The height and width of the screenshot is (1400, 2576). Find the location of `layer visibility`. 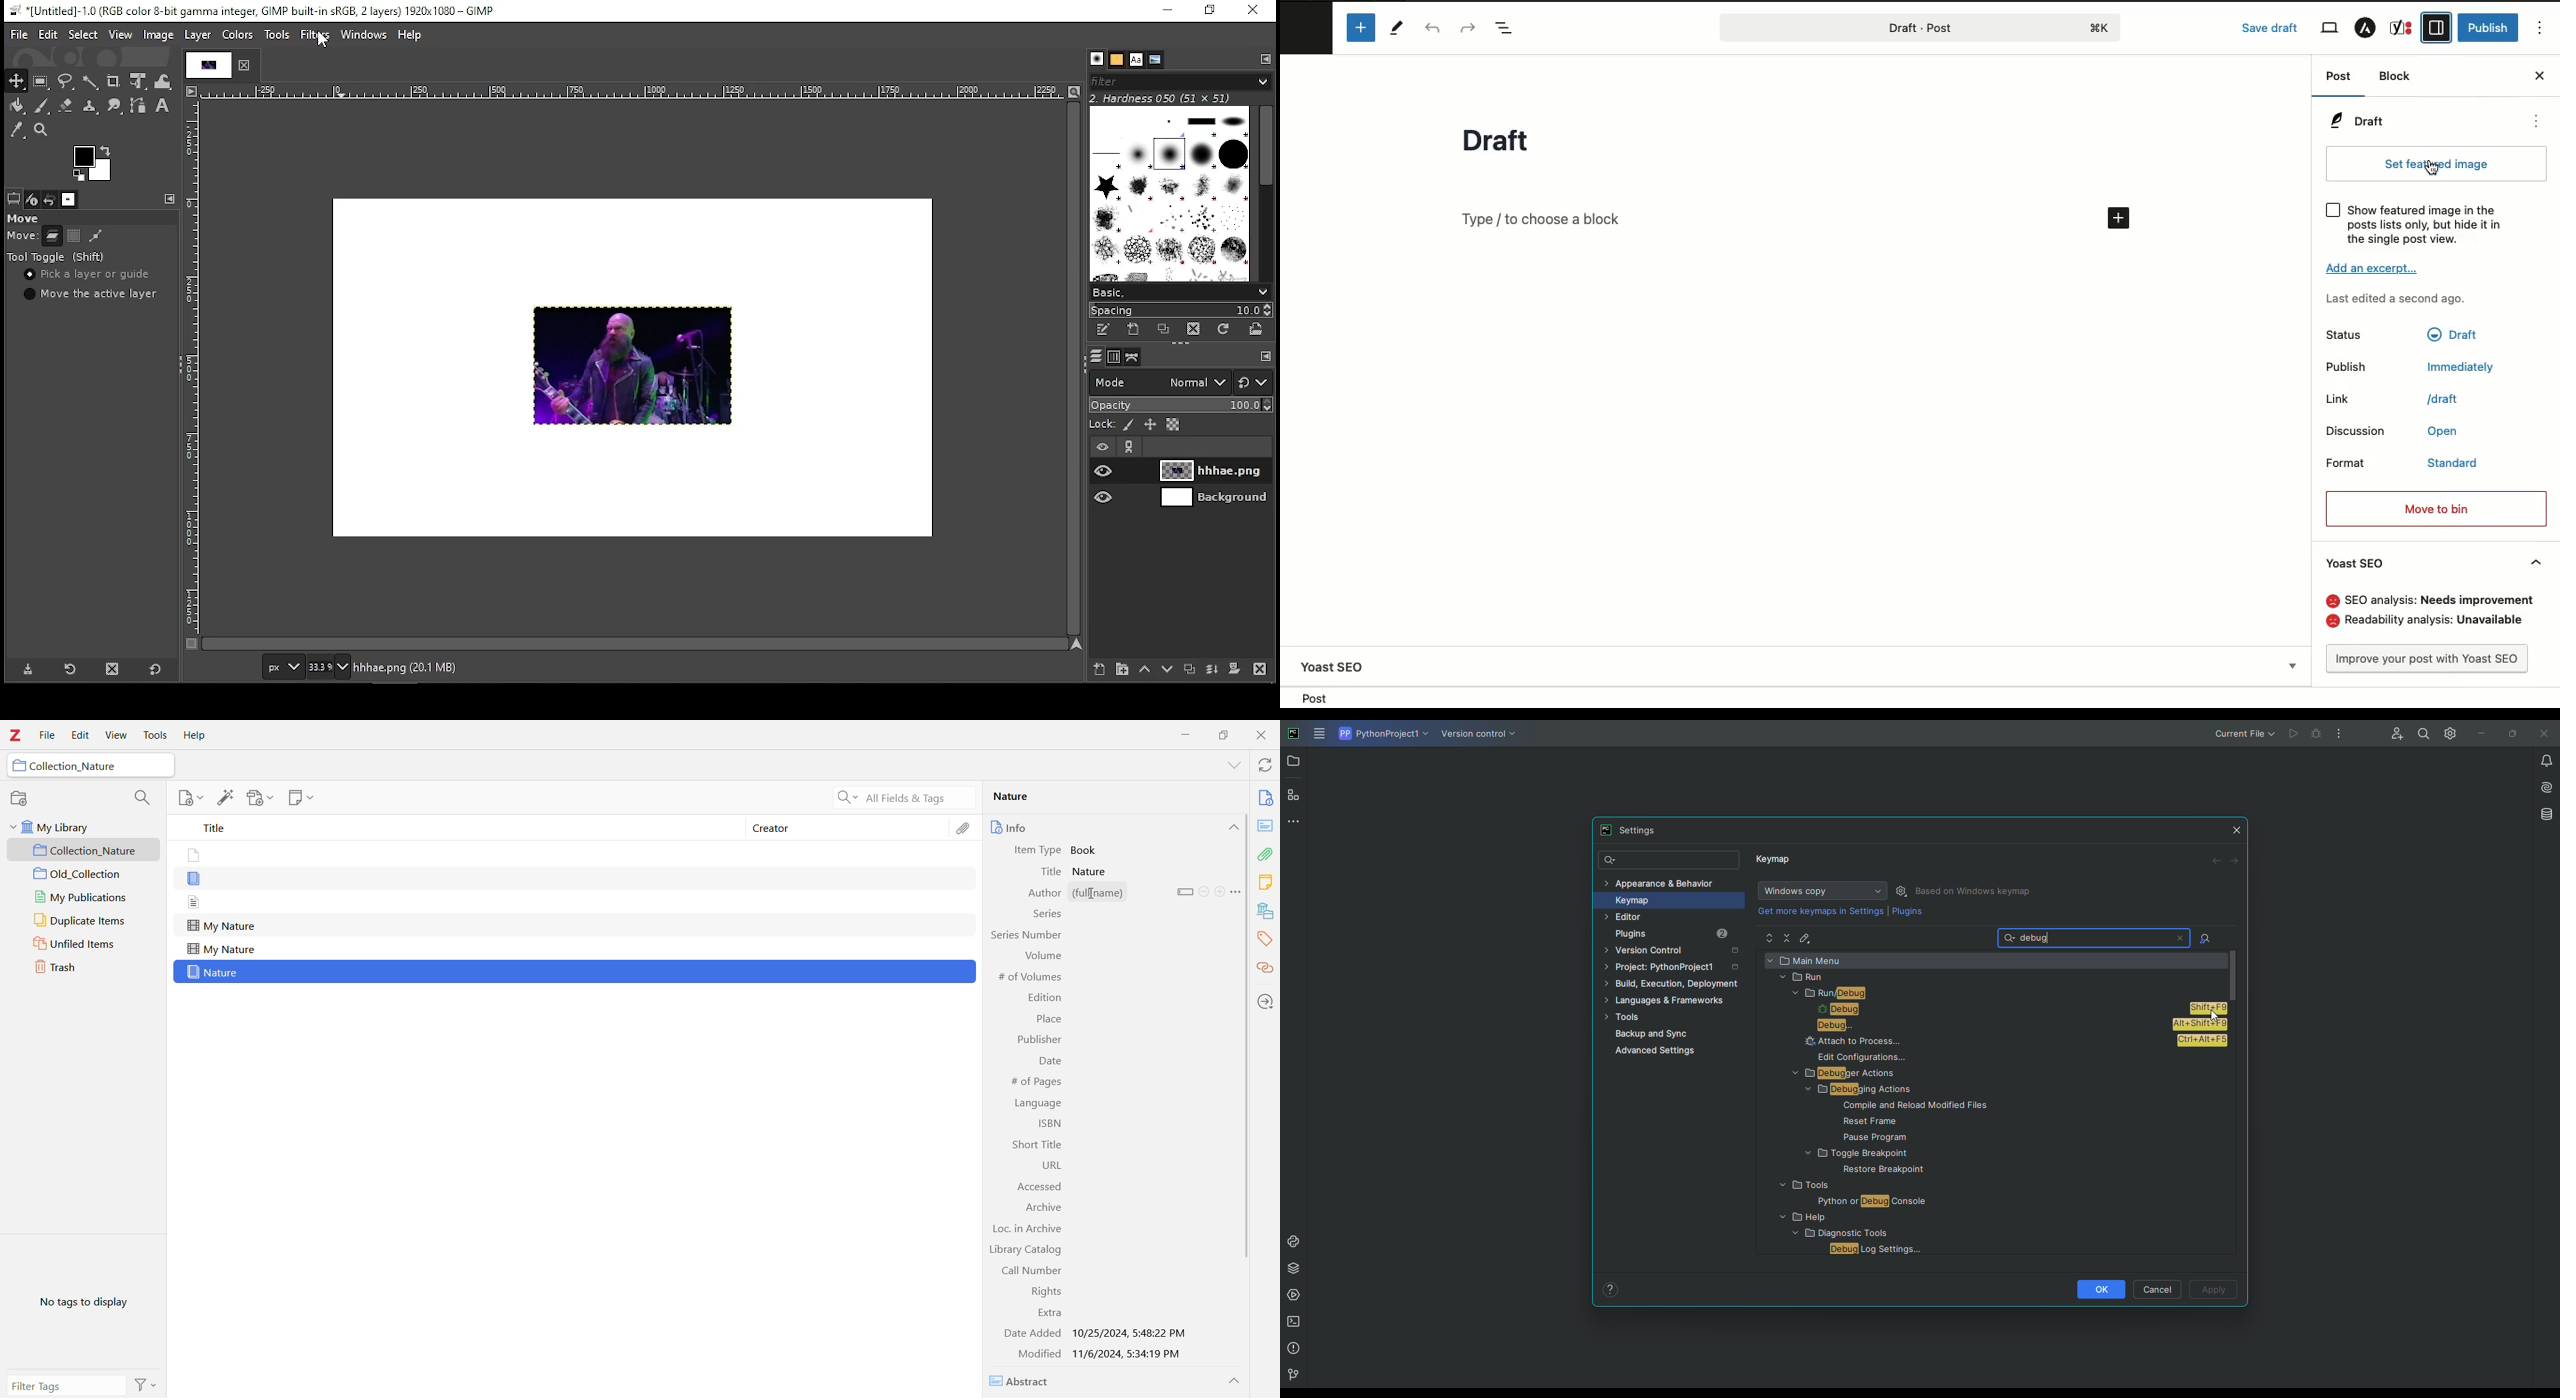

layer visibility is located at coordinates (1098, 447).